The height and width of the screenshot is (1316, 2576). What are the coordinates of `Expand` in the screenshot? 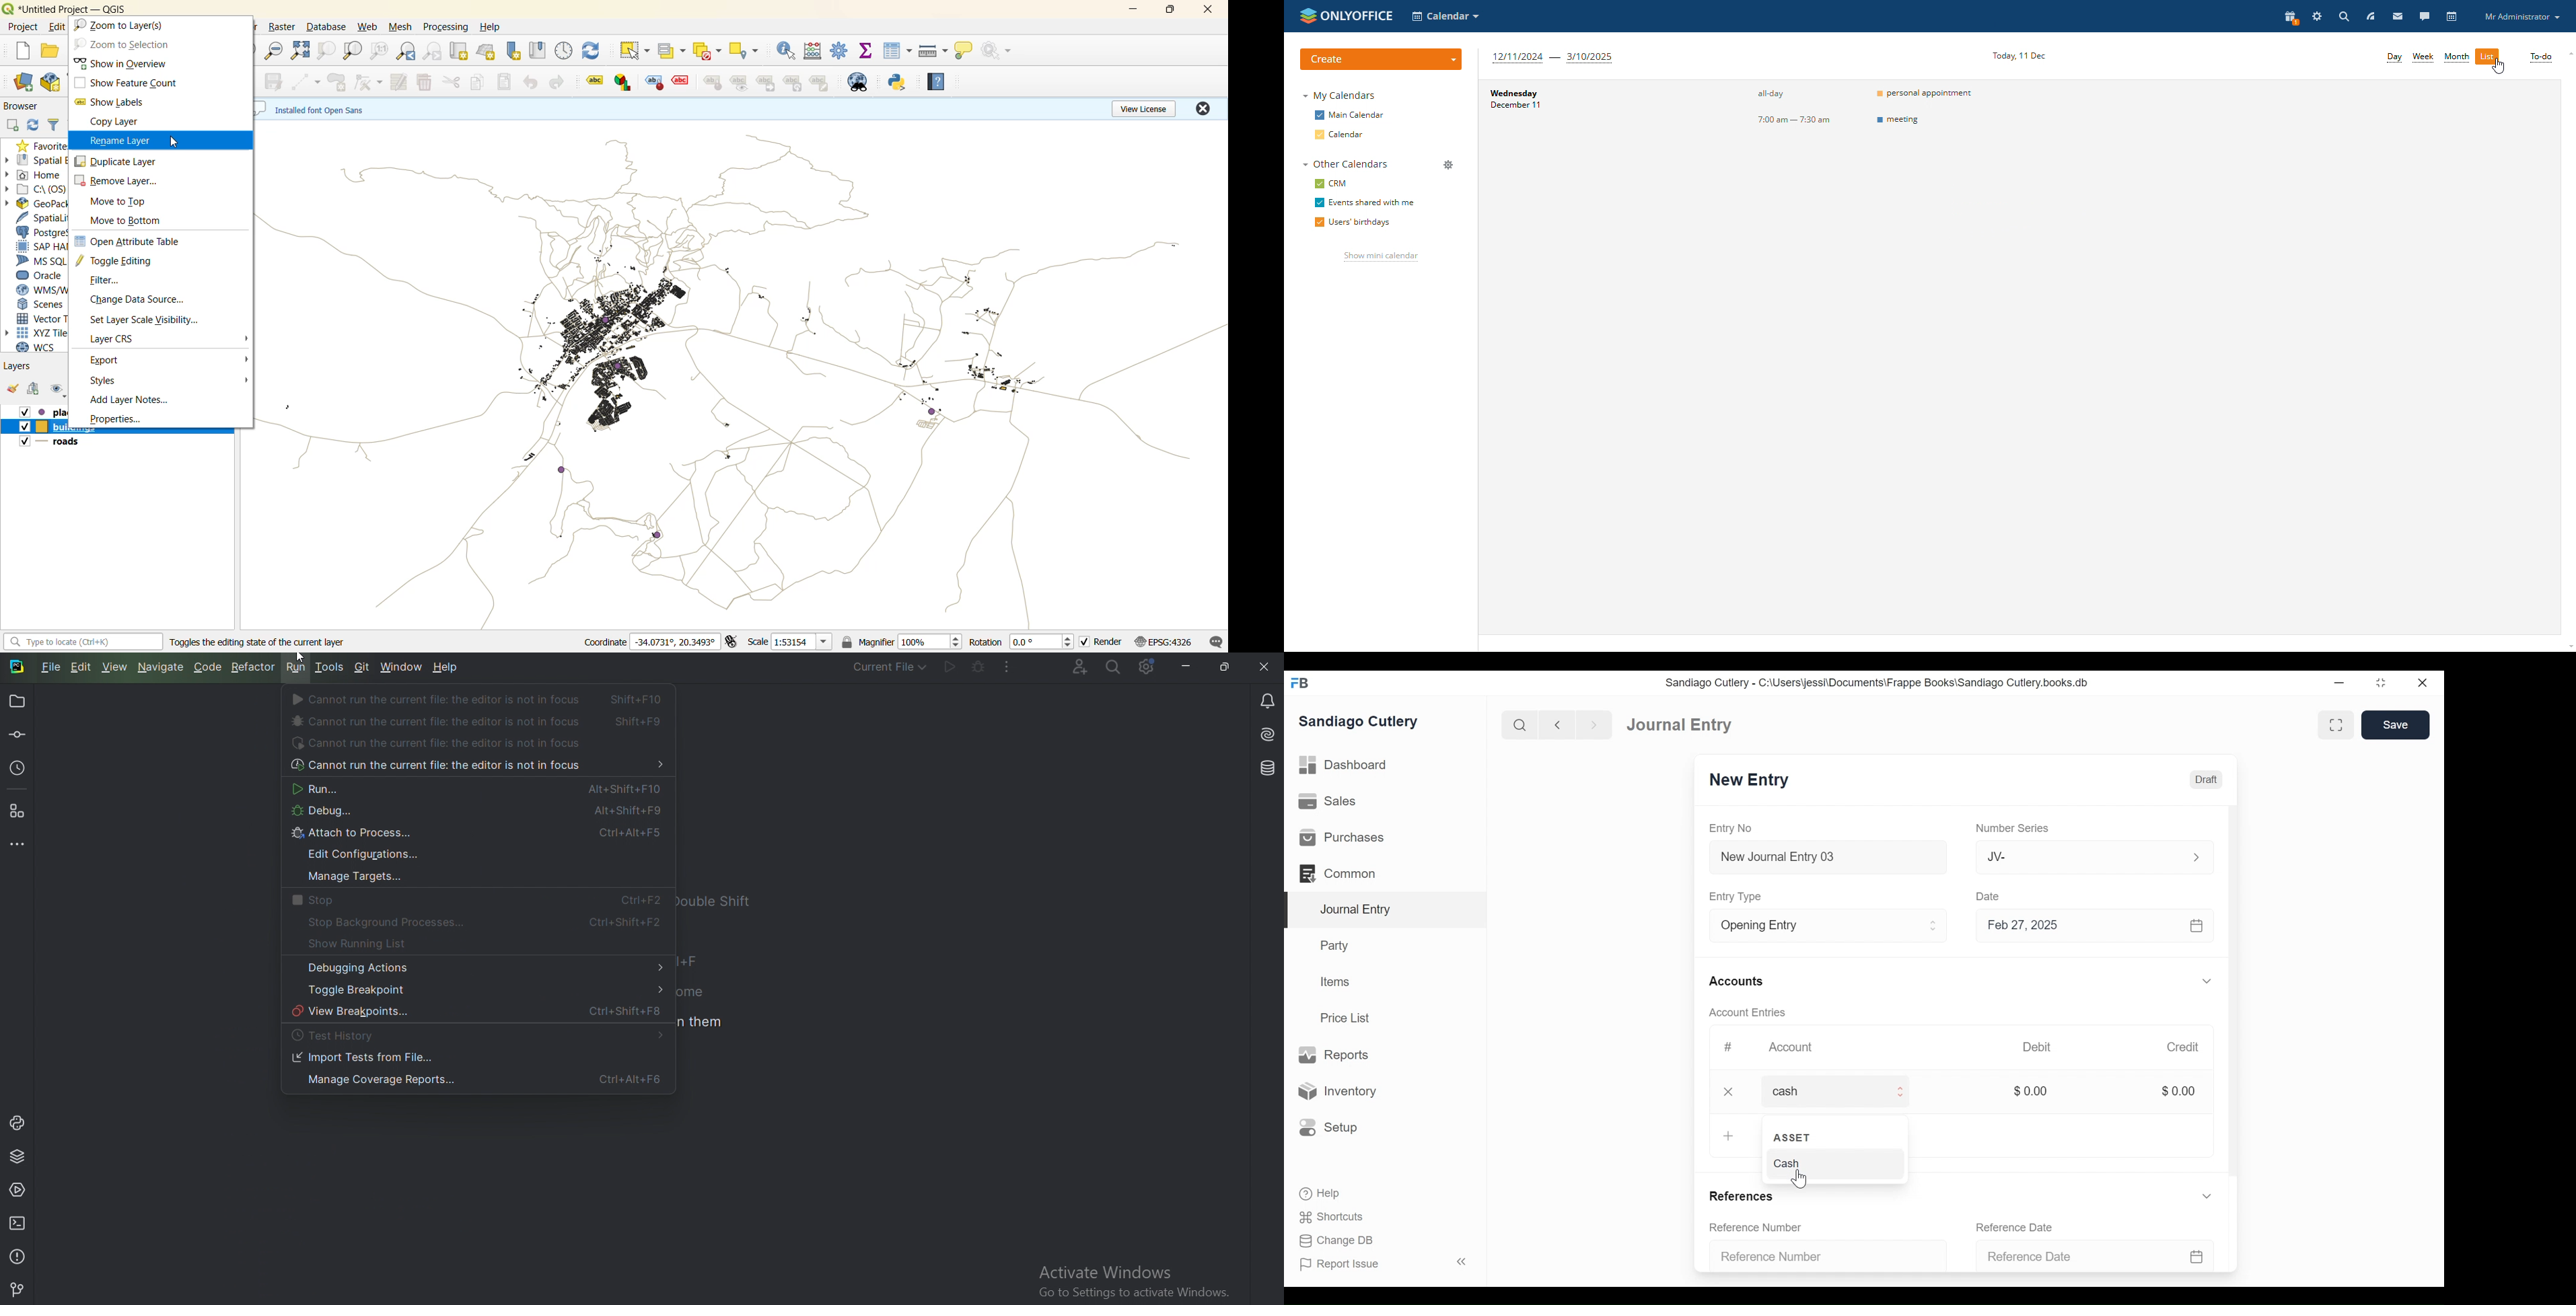 It's located at (2209, 981).